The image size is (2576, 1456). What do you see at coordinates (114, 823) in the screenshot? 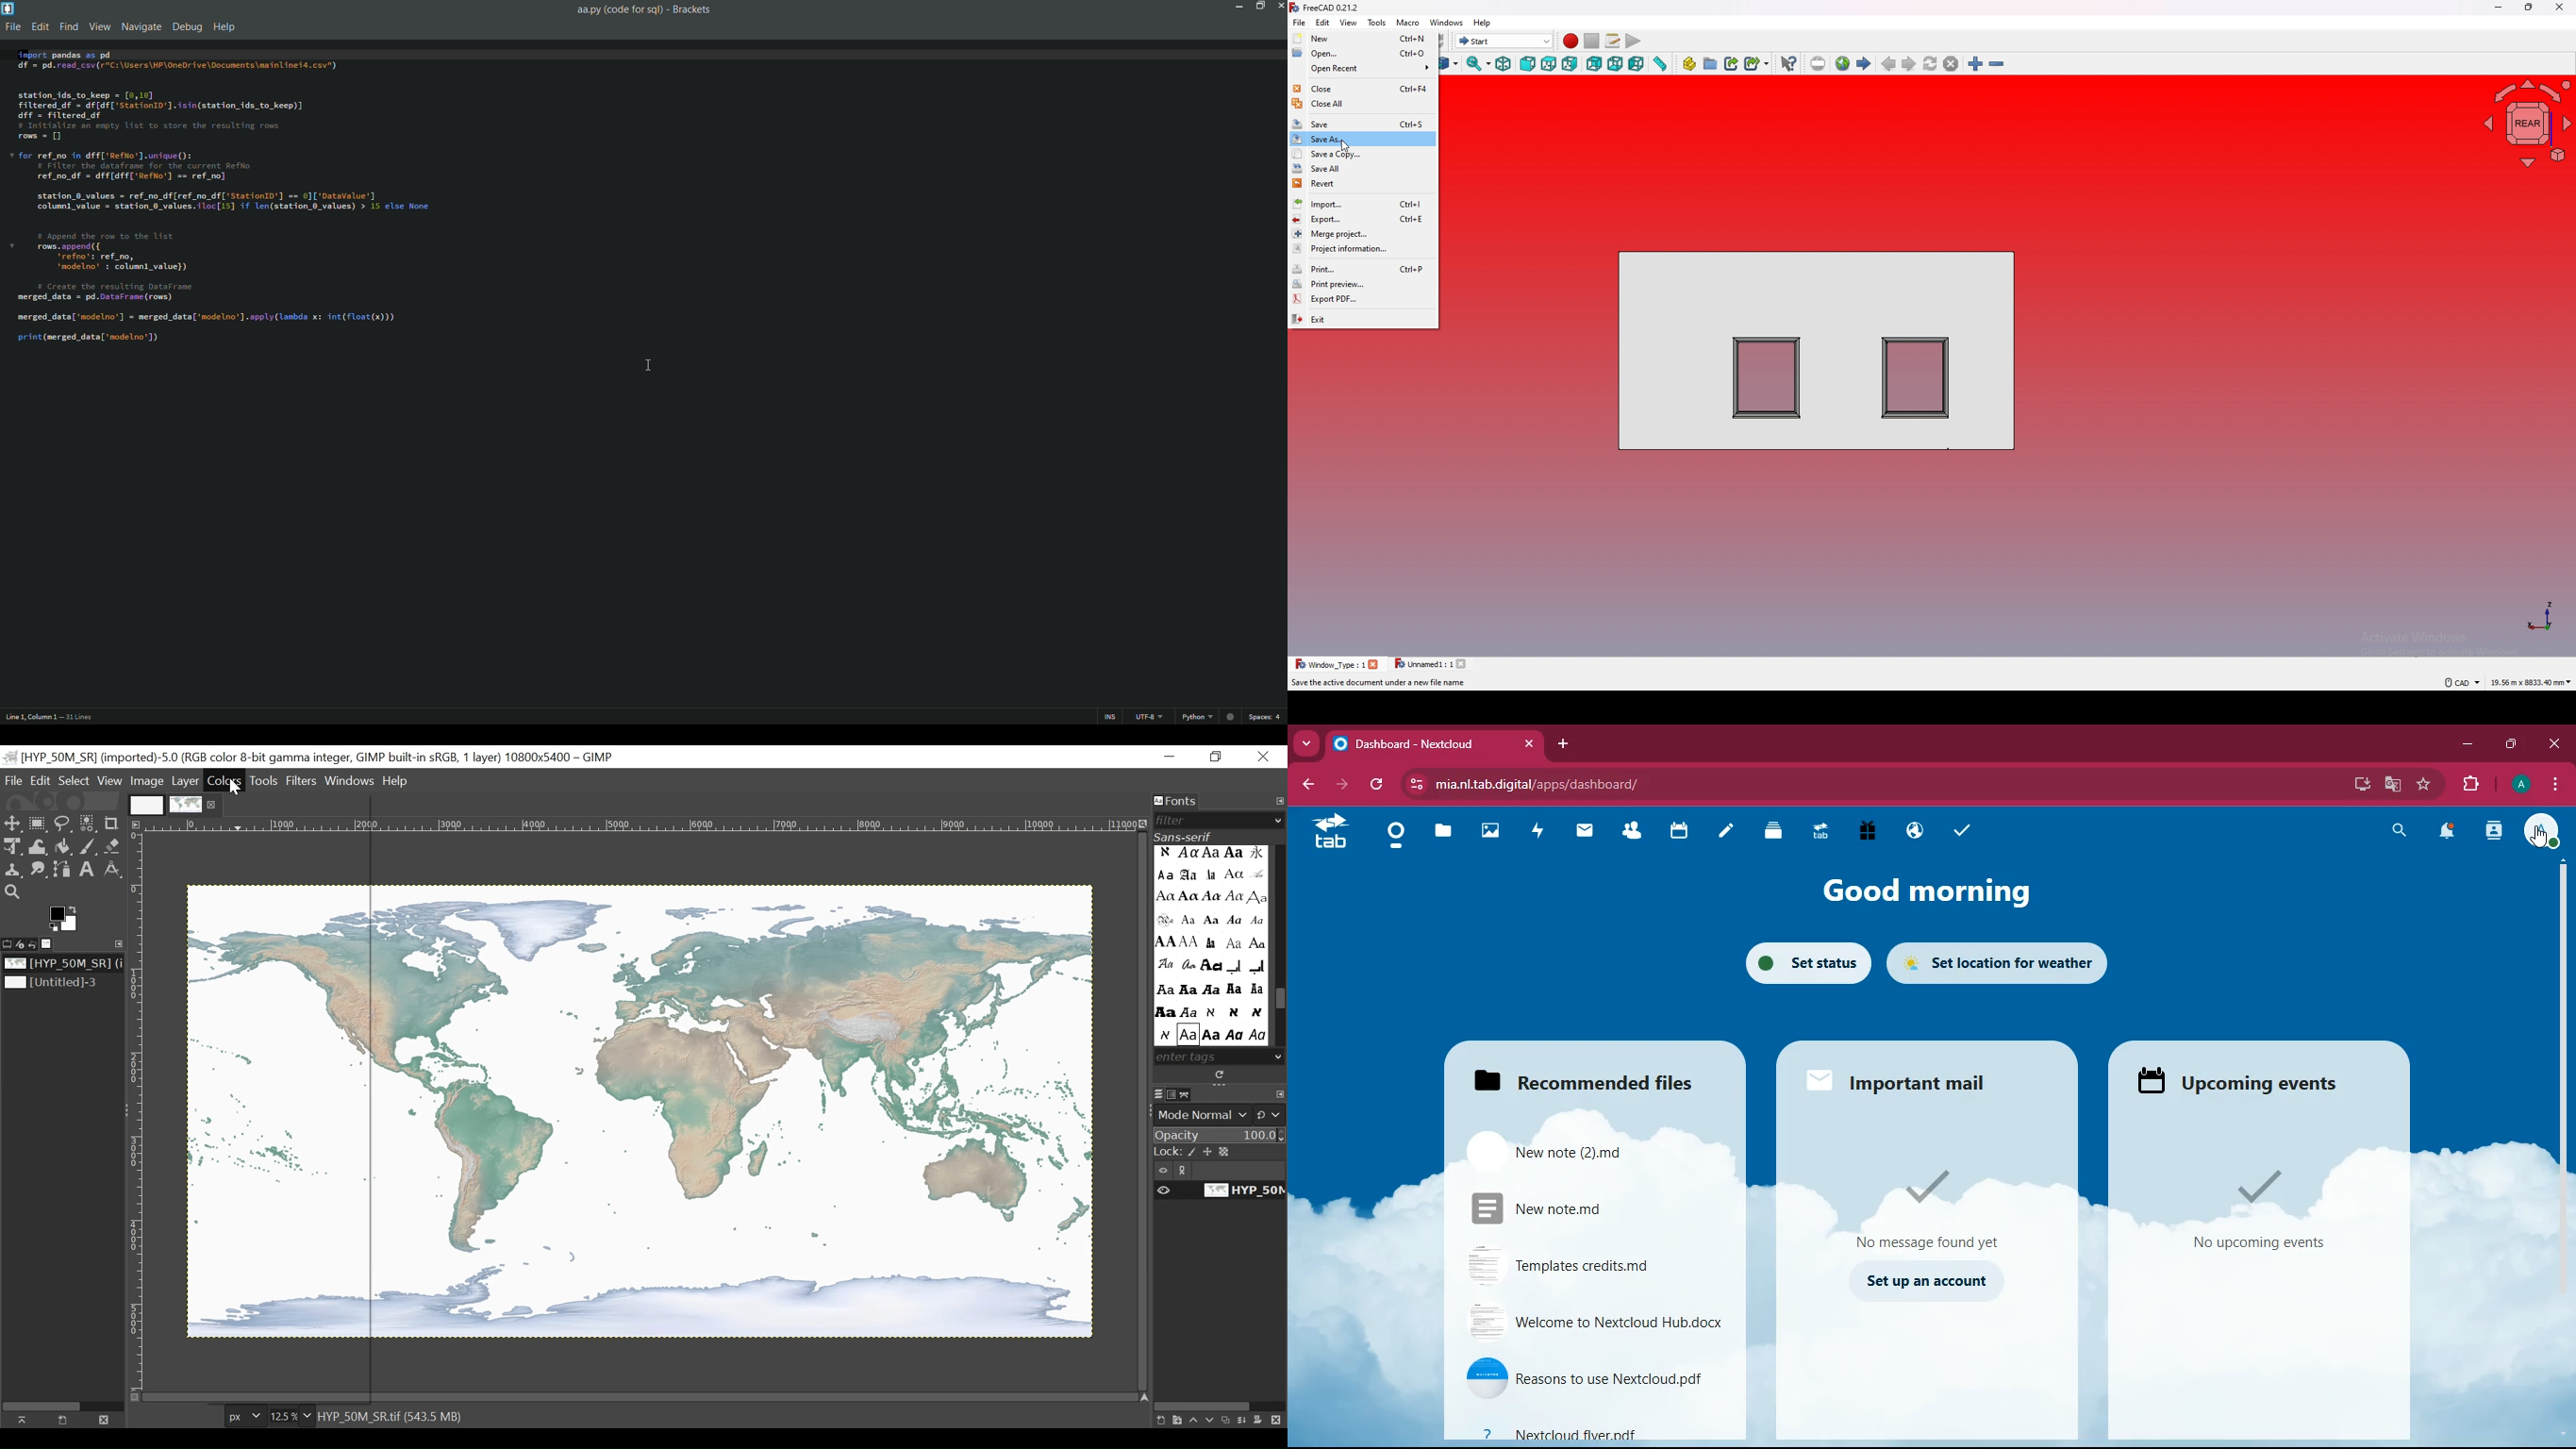
I see `Crop Tool` at bounding box center [114, 823].